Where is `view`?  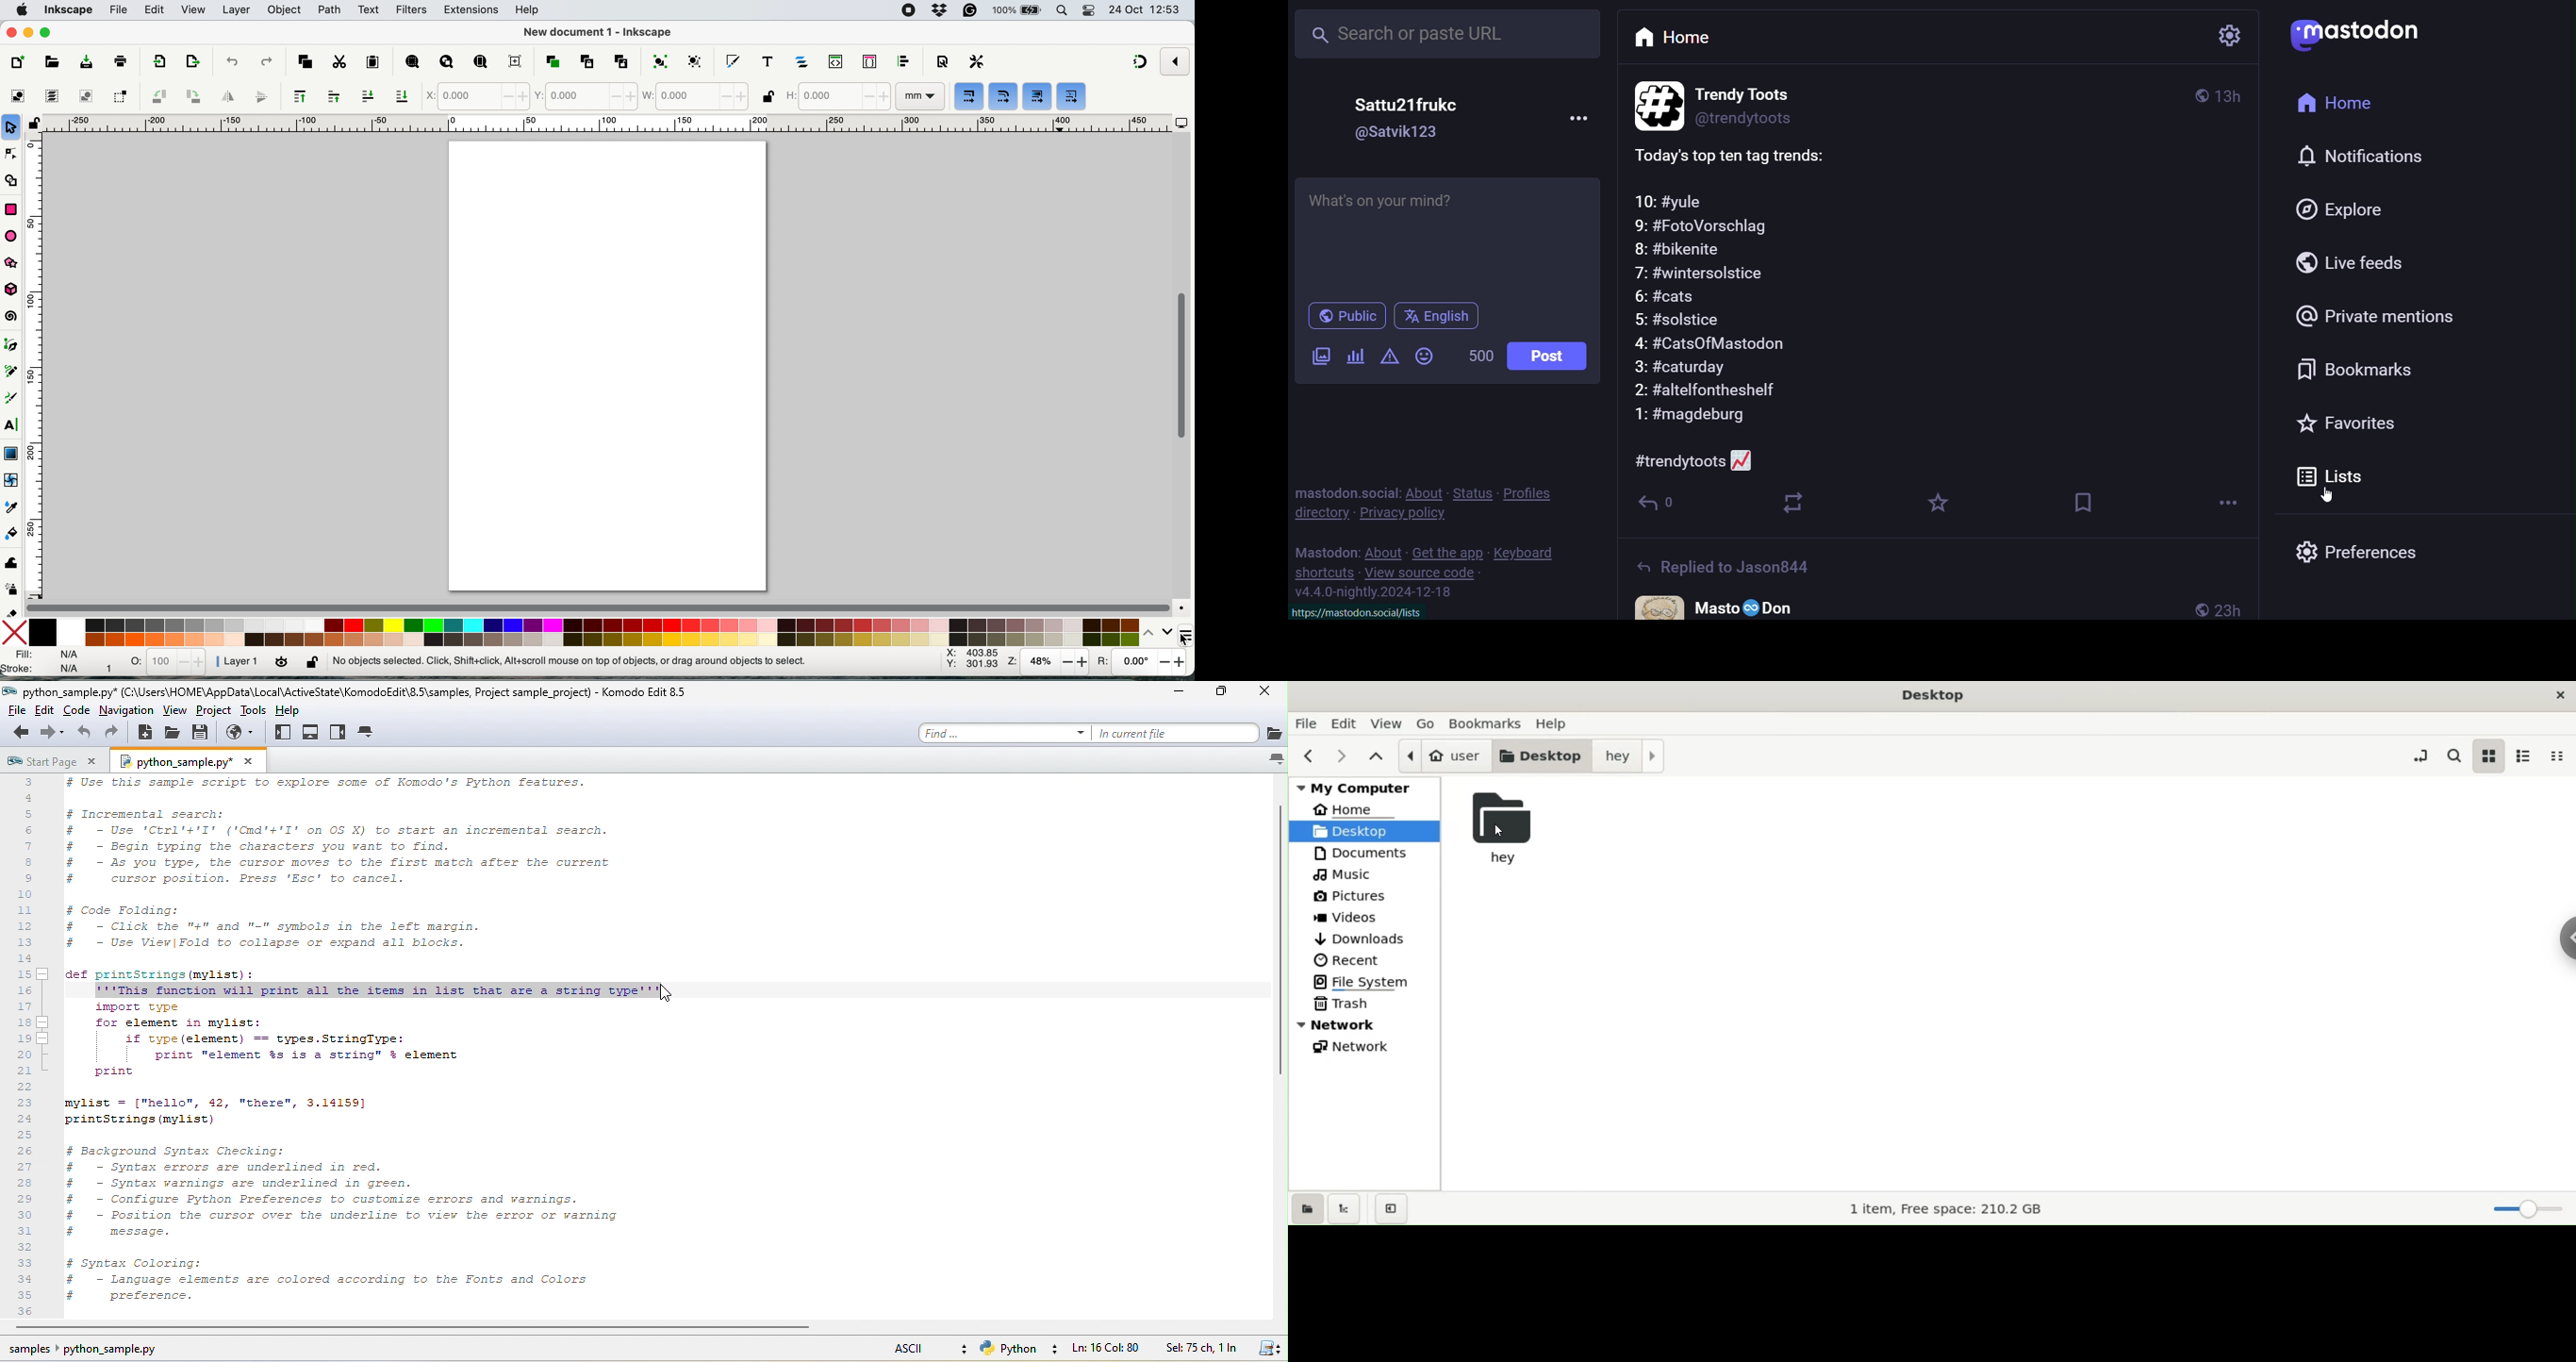
view is located at coordinates (194, 10).